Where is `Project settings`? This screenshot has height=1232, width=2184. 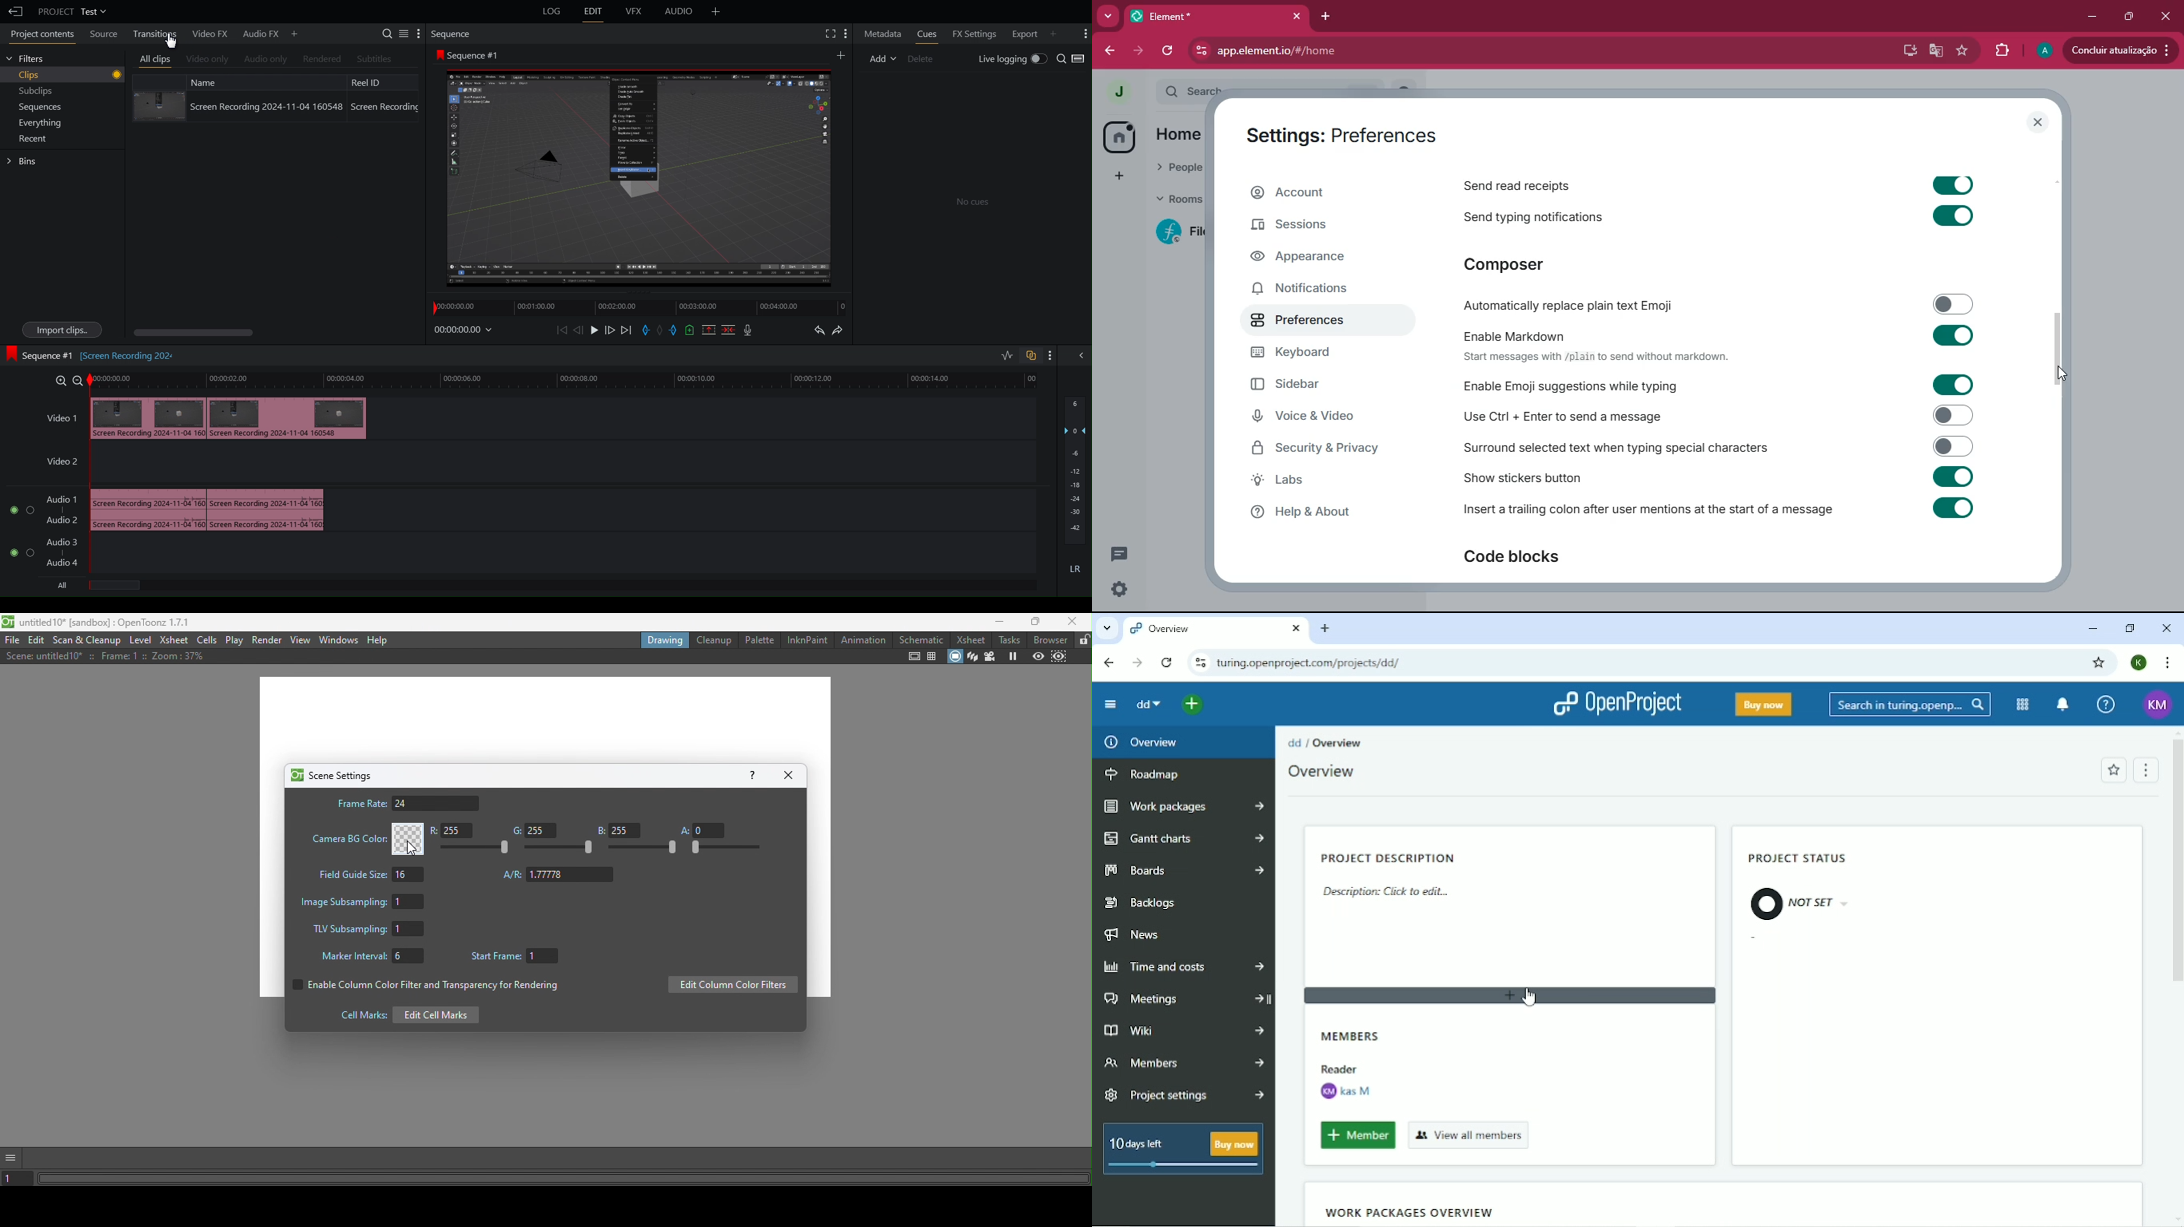 Project settings is located at coordinates (1185, 1094).